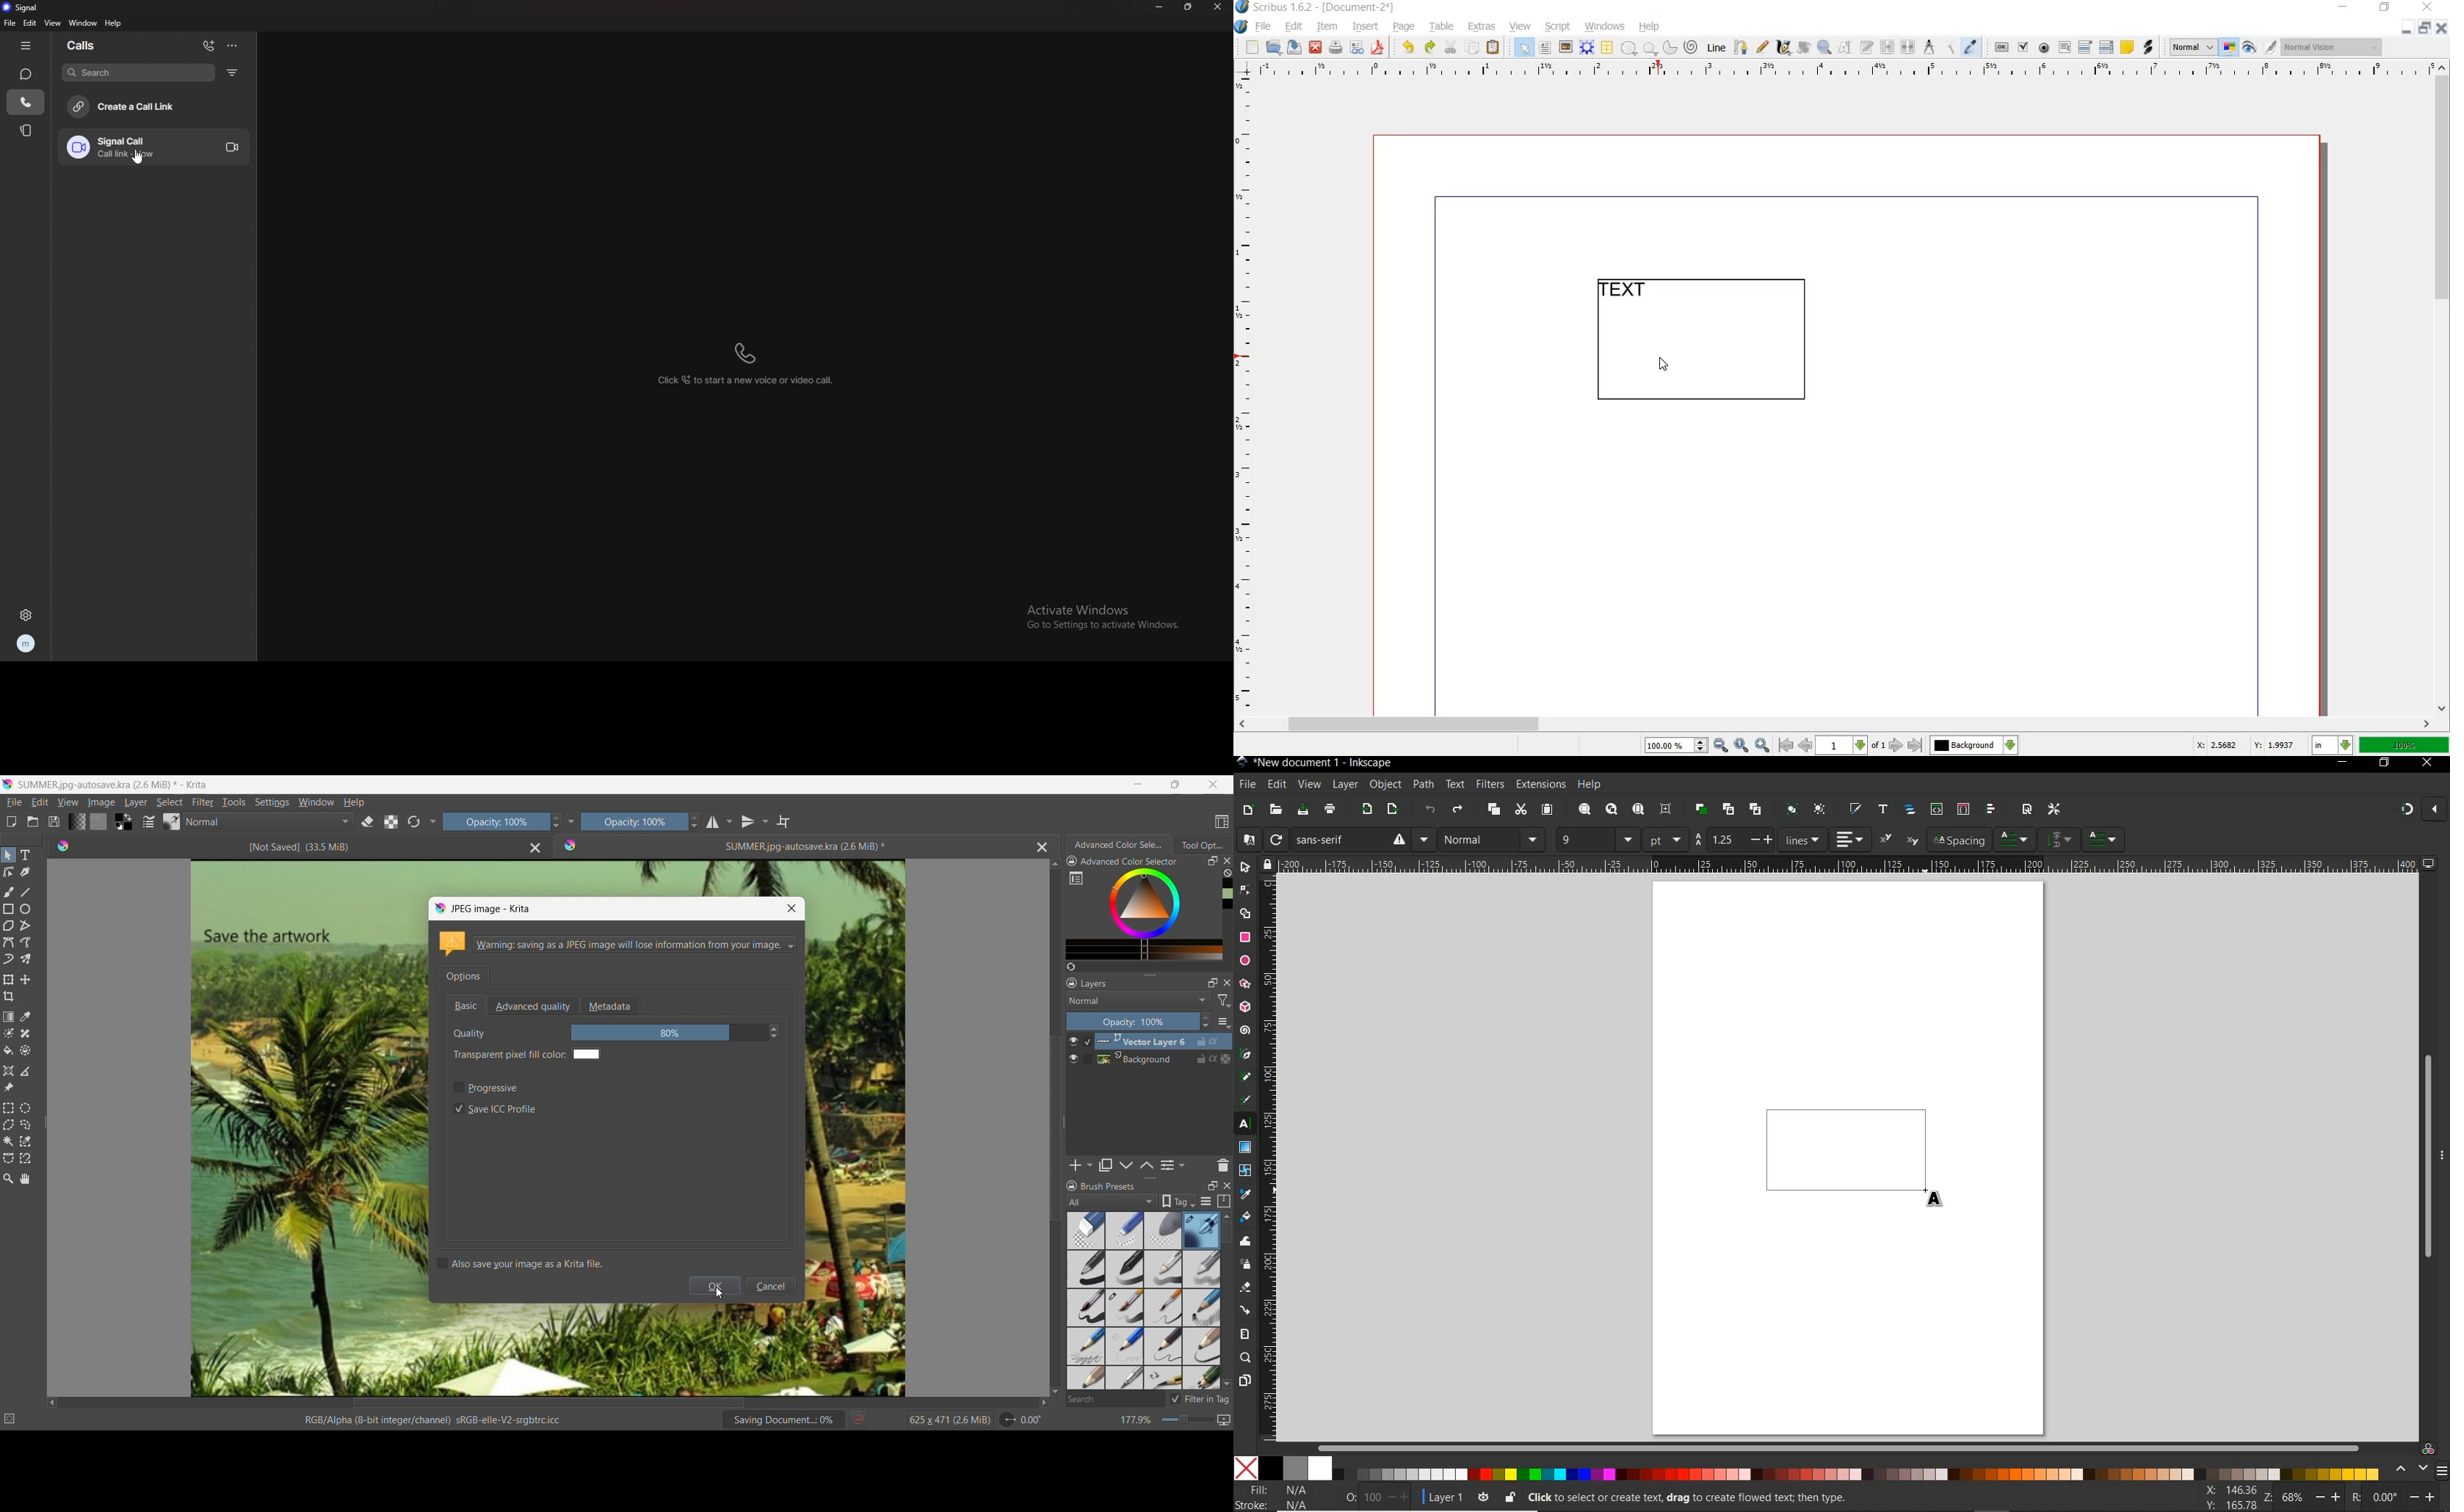  What do you see at coordinates (2426, 1448) in the screenshot?
I see `color managed mode` at bounding box center [2426, 1448].